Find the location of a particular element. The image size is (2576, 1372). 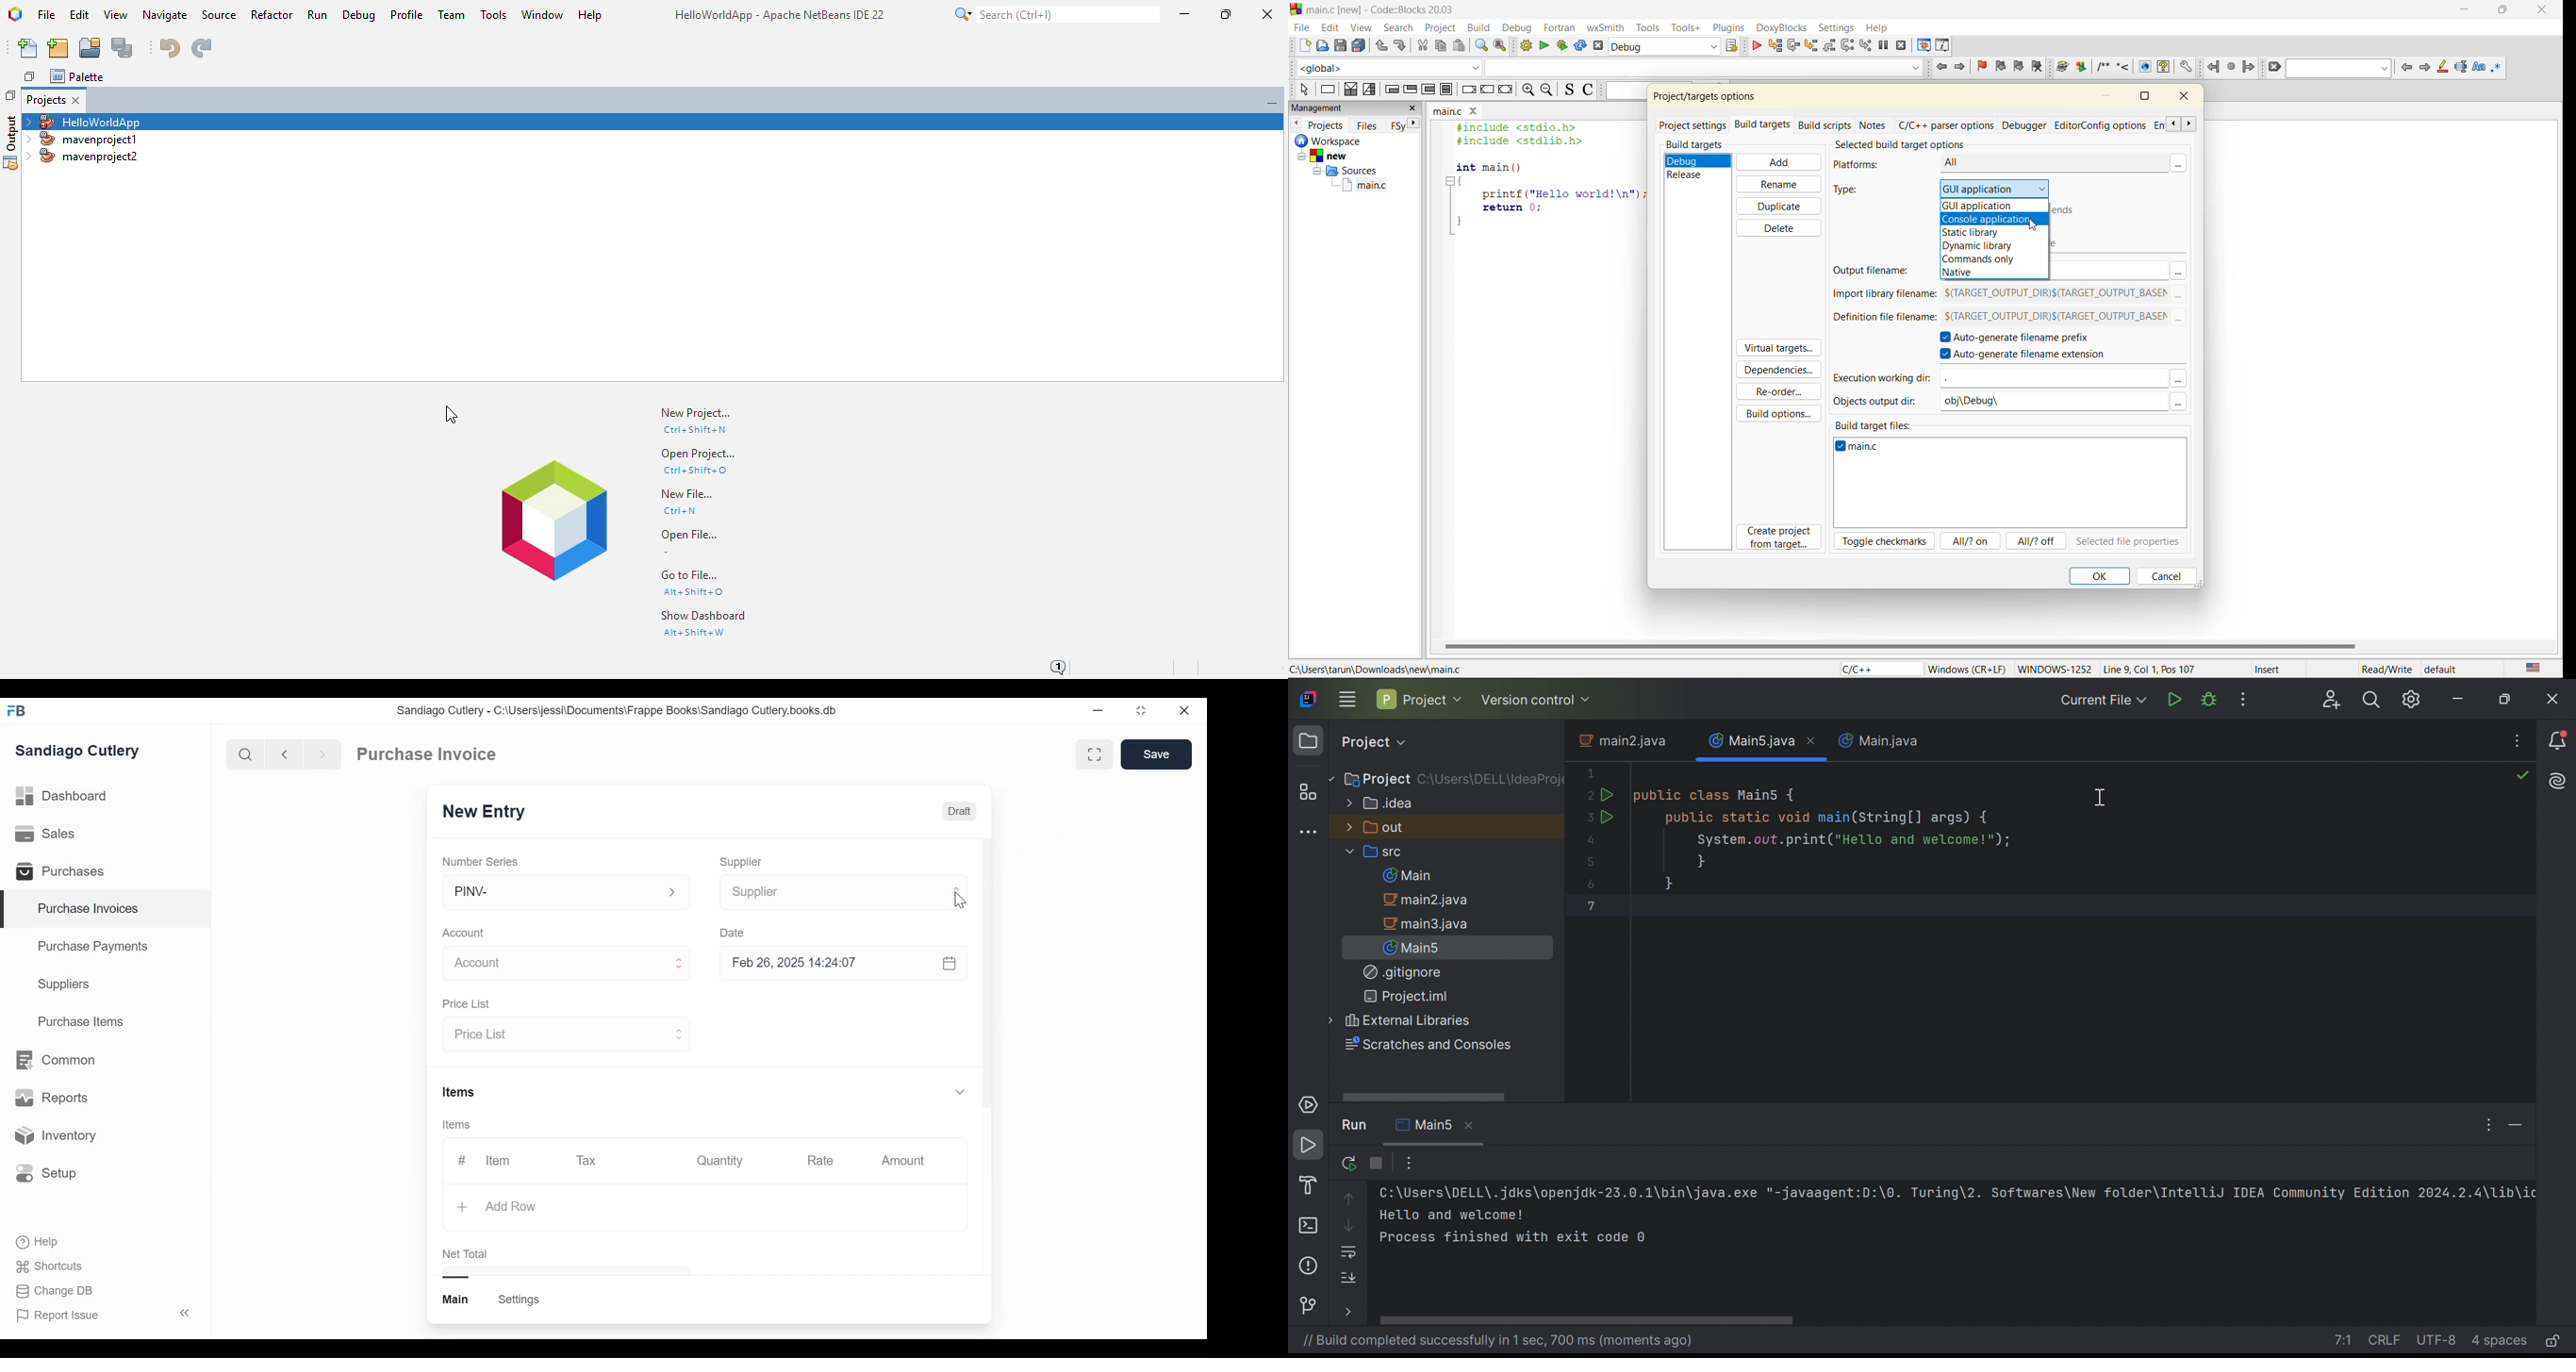

Expand is located at coordinates (959, 1091).